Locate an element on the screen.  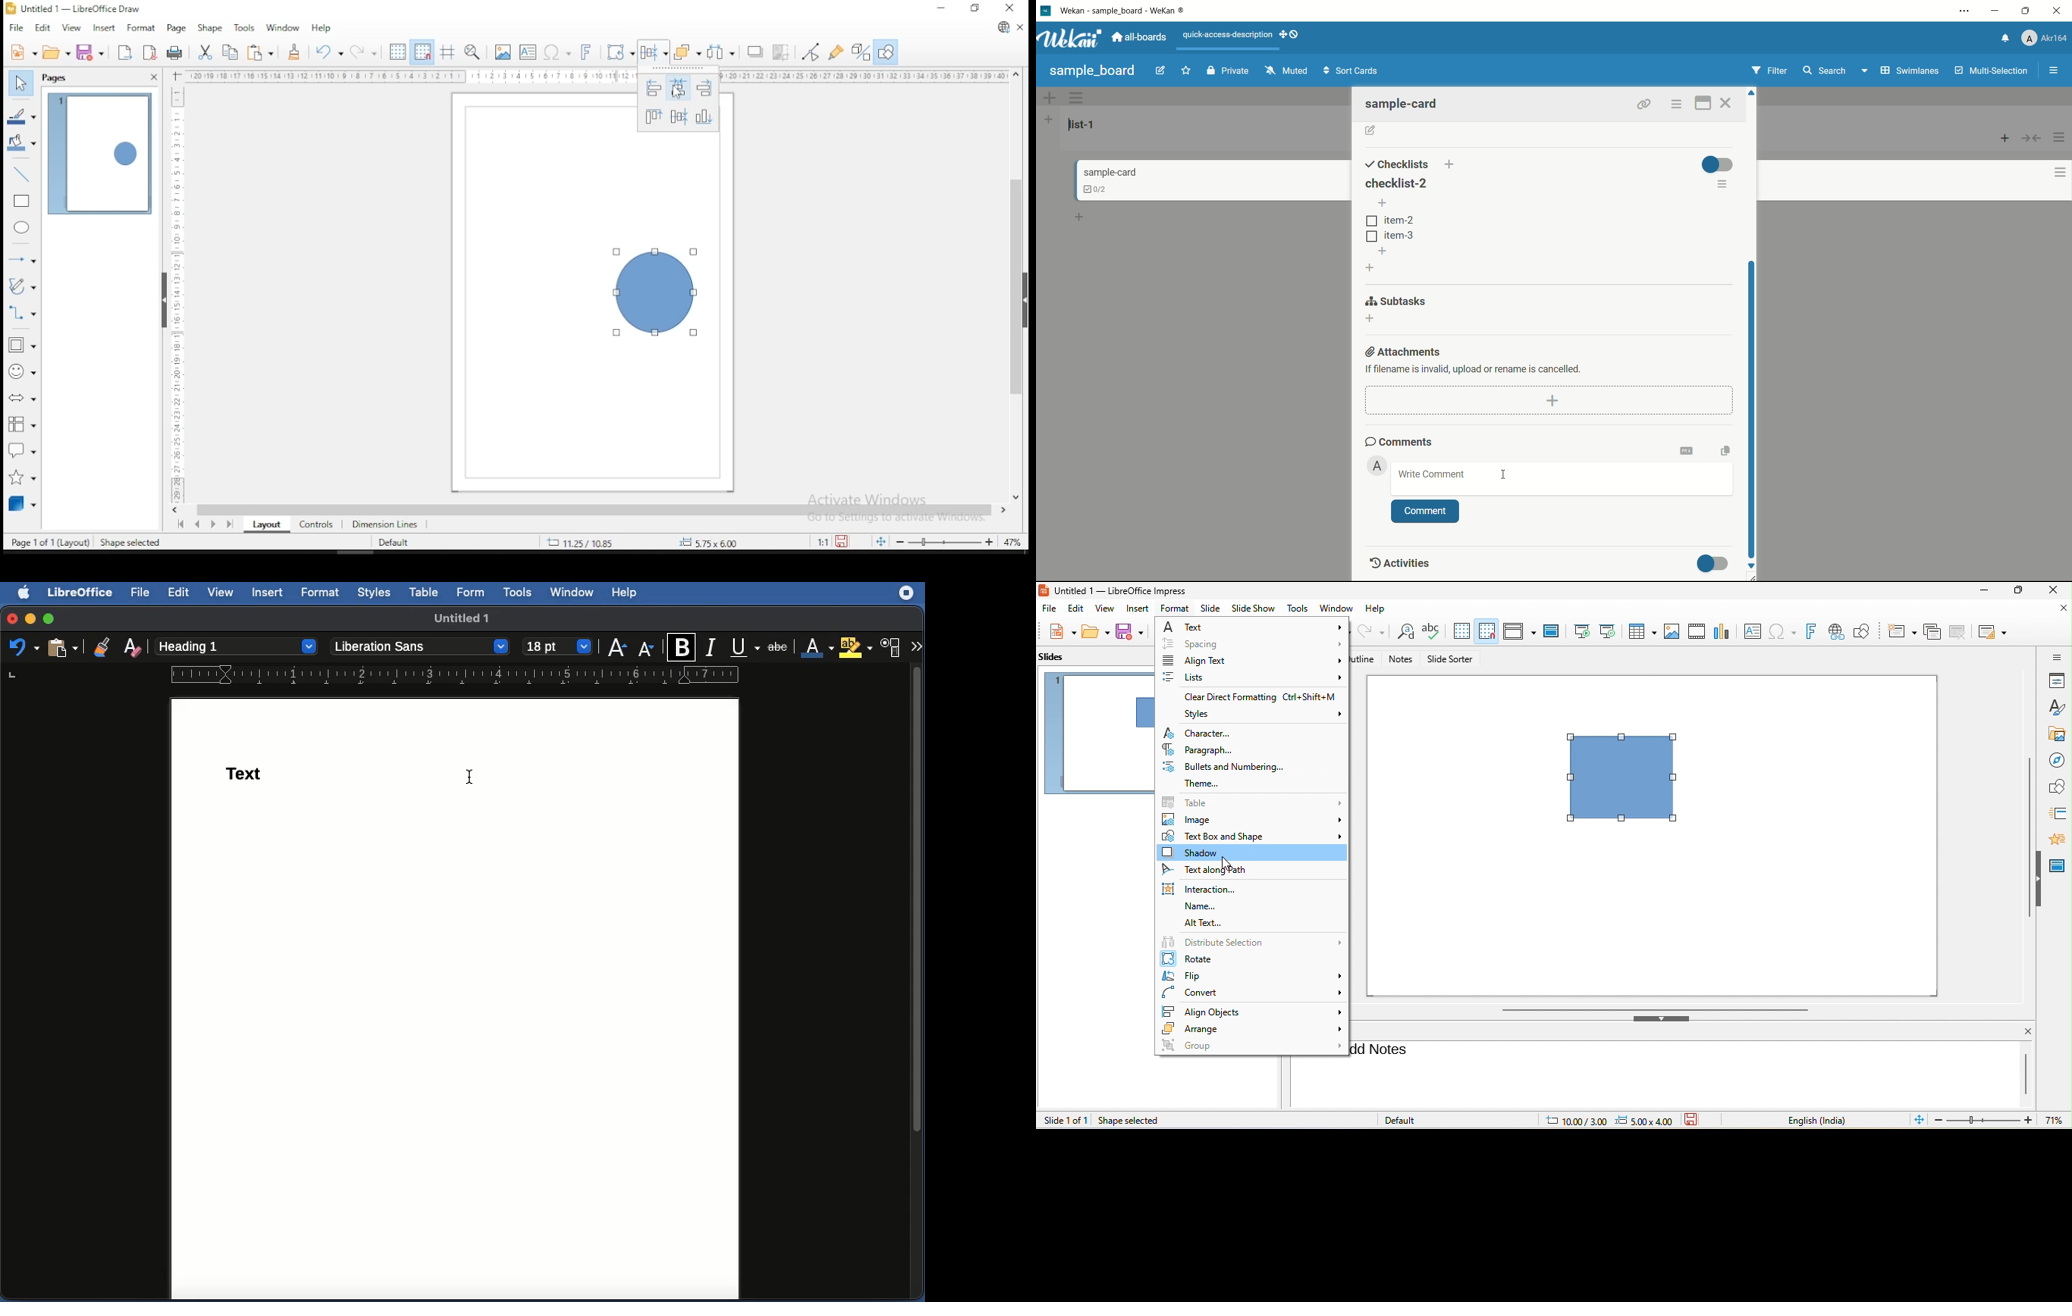
find and replace is located at coordinates (1404, 634).